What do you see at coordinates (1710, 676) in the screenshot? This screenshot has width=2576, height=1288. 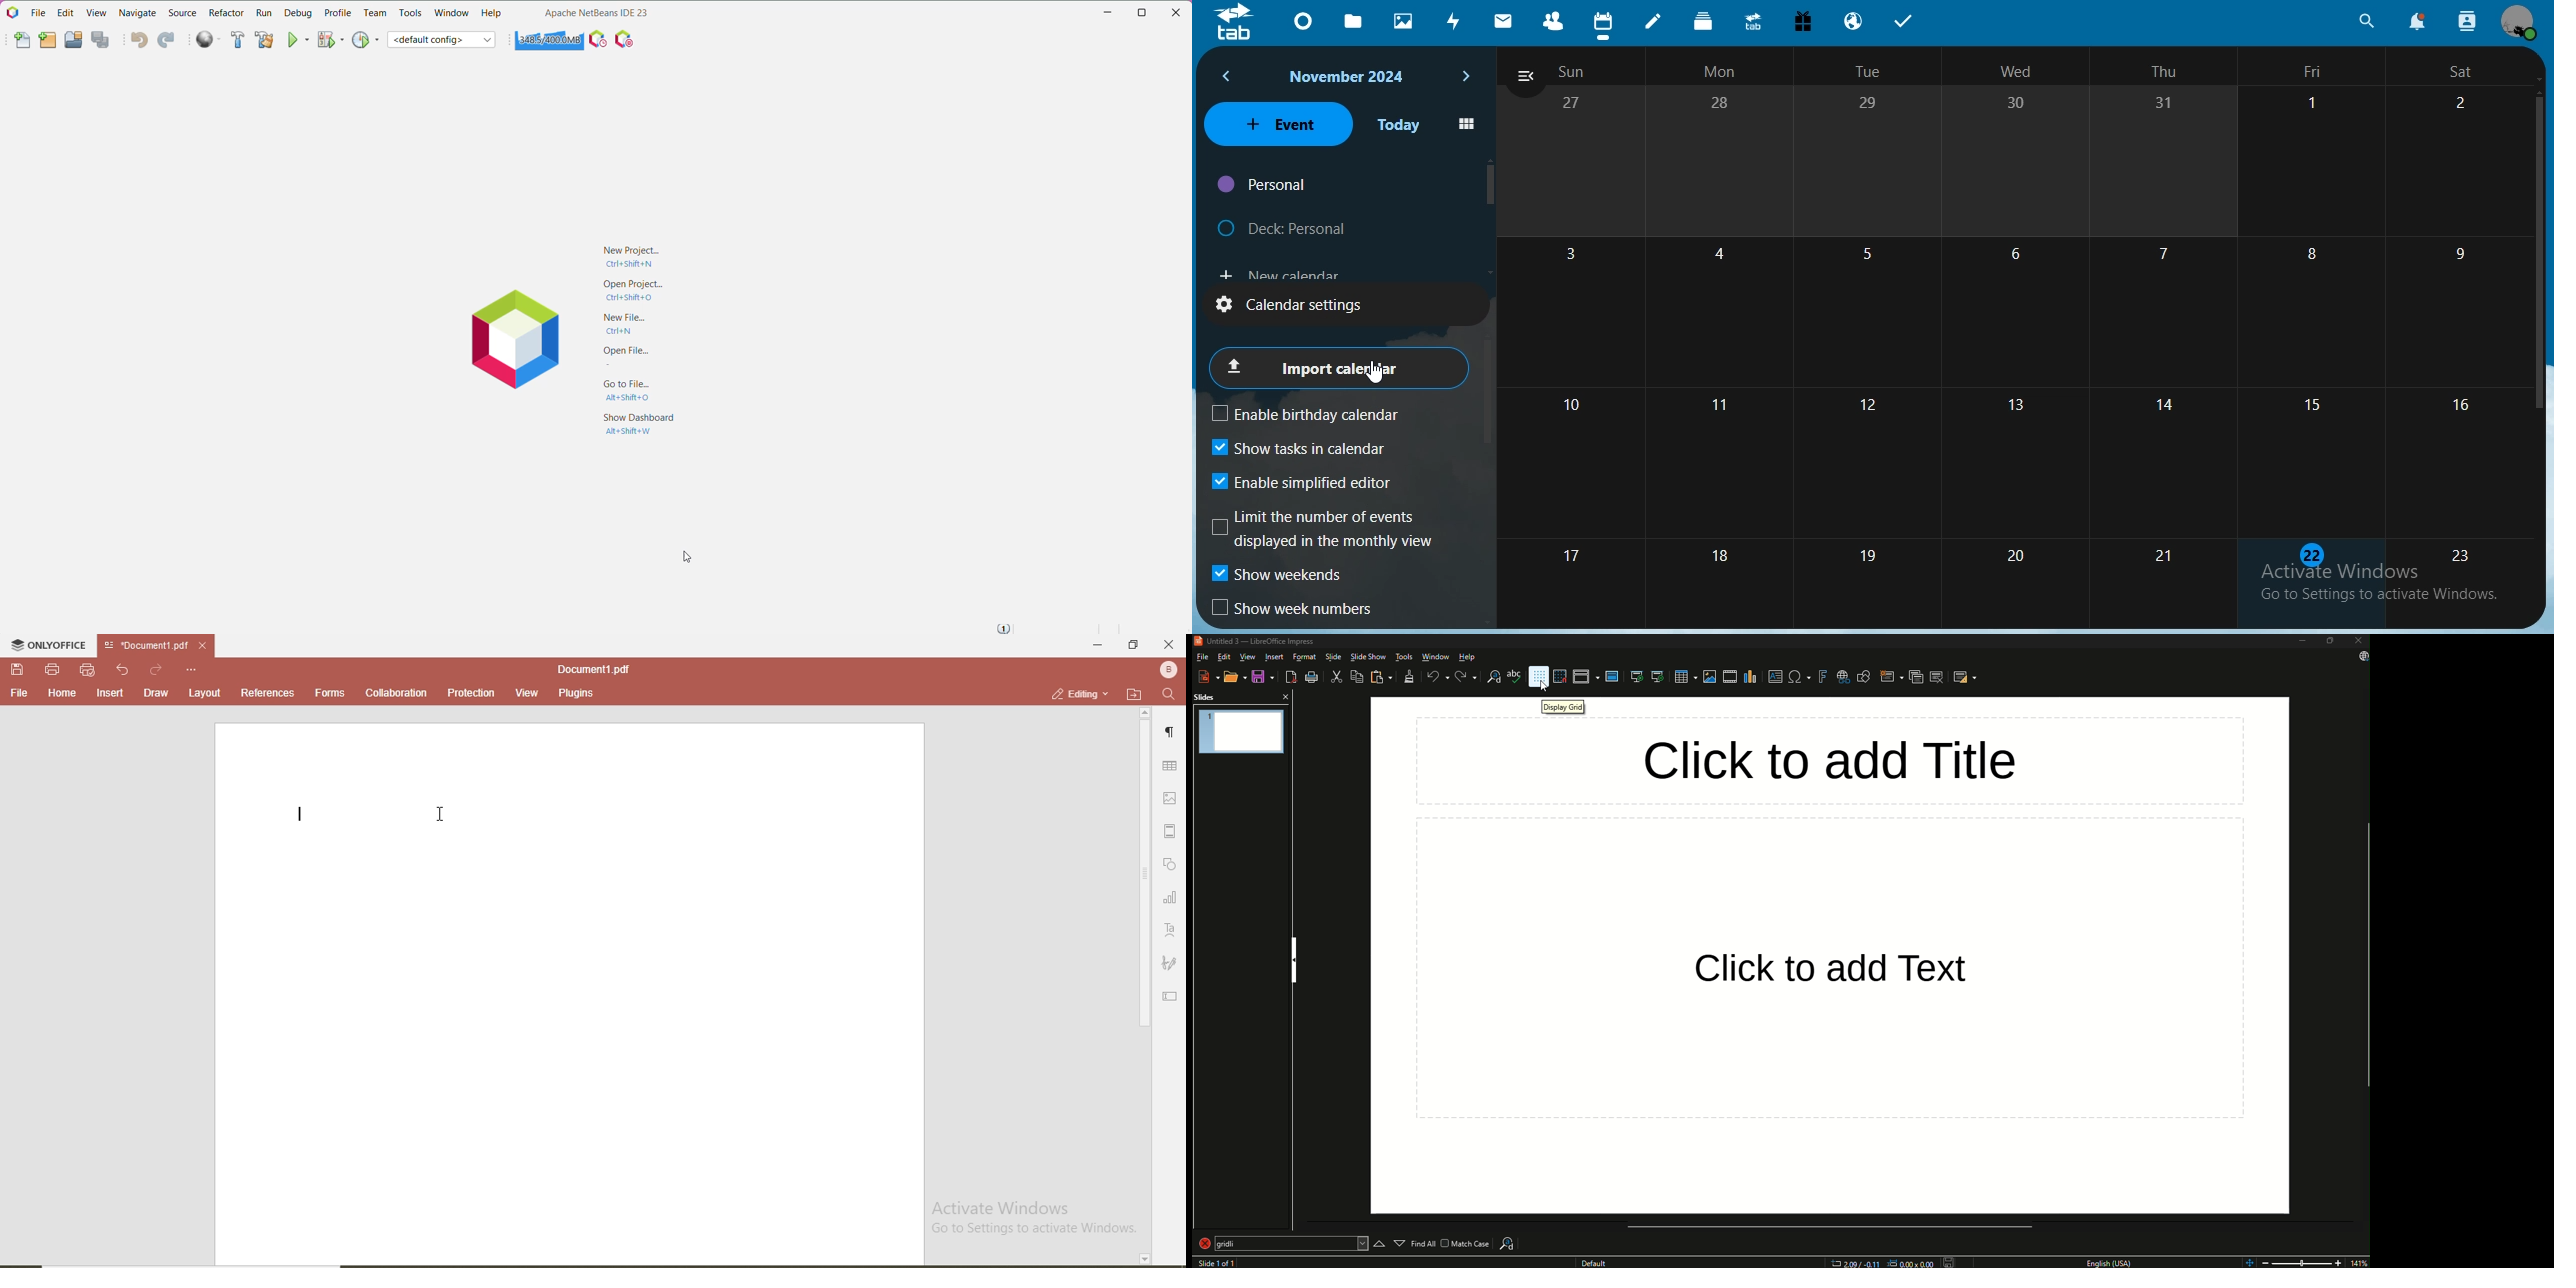 I see `Insert image` at bounding box center [1710, 676].